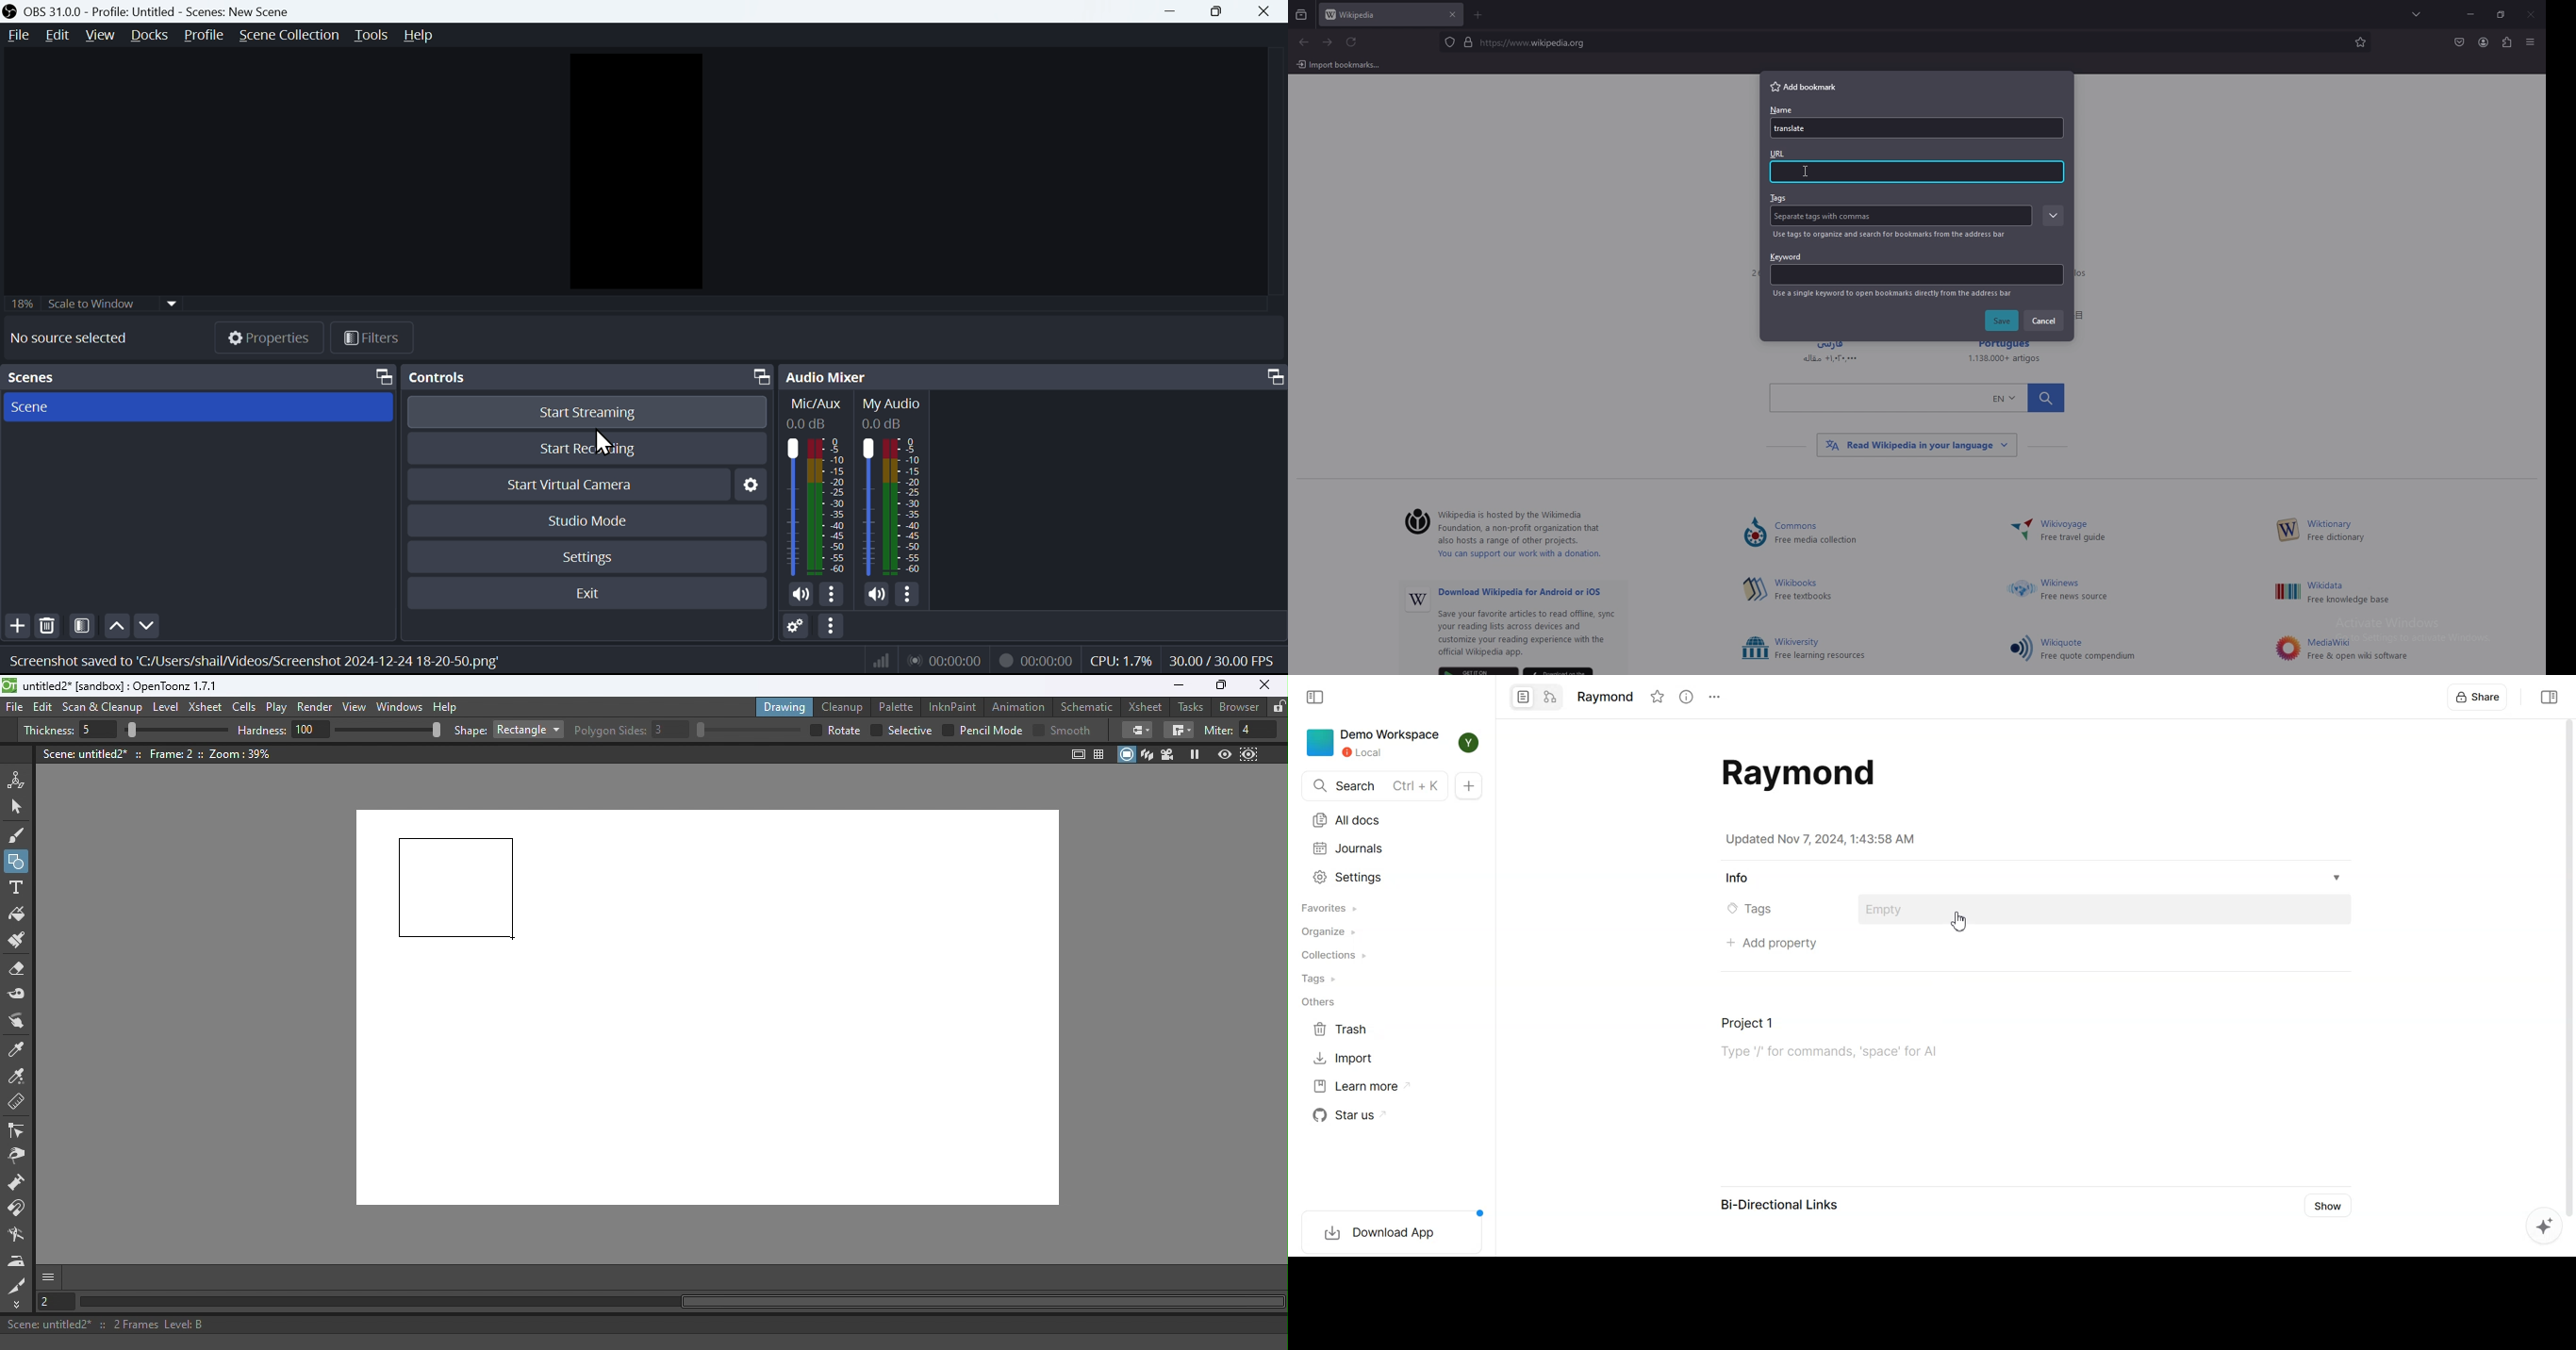 This screenshot has width=2576, height=1372. I want to click on Favorite, so click(1657, 696).